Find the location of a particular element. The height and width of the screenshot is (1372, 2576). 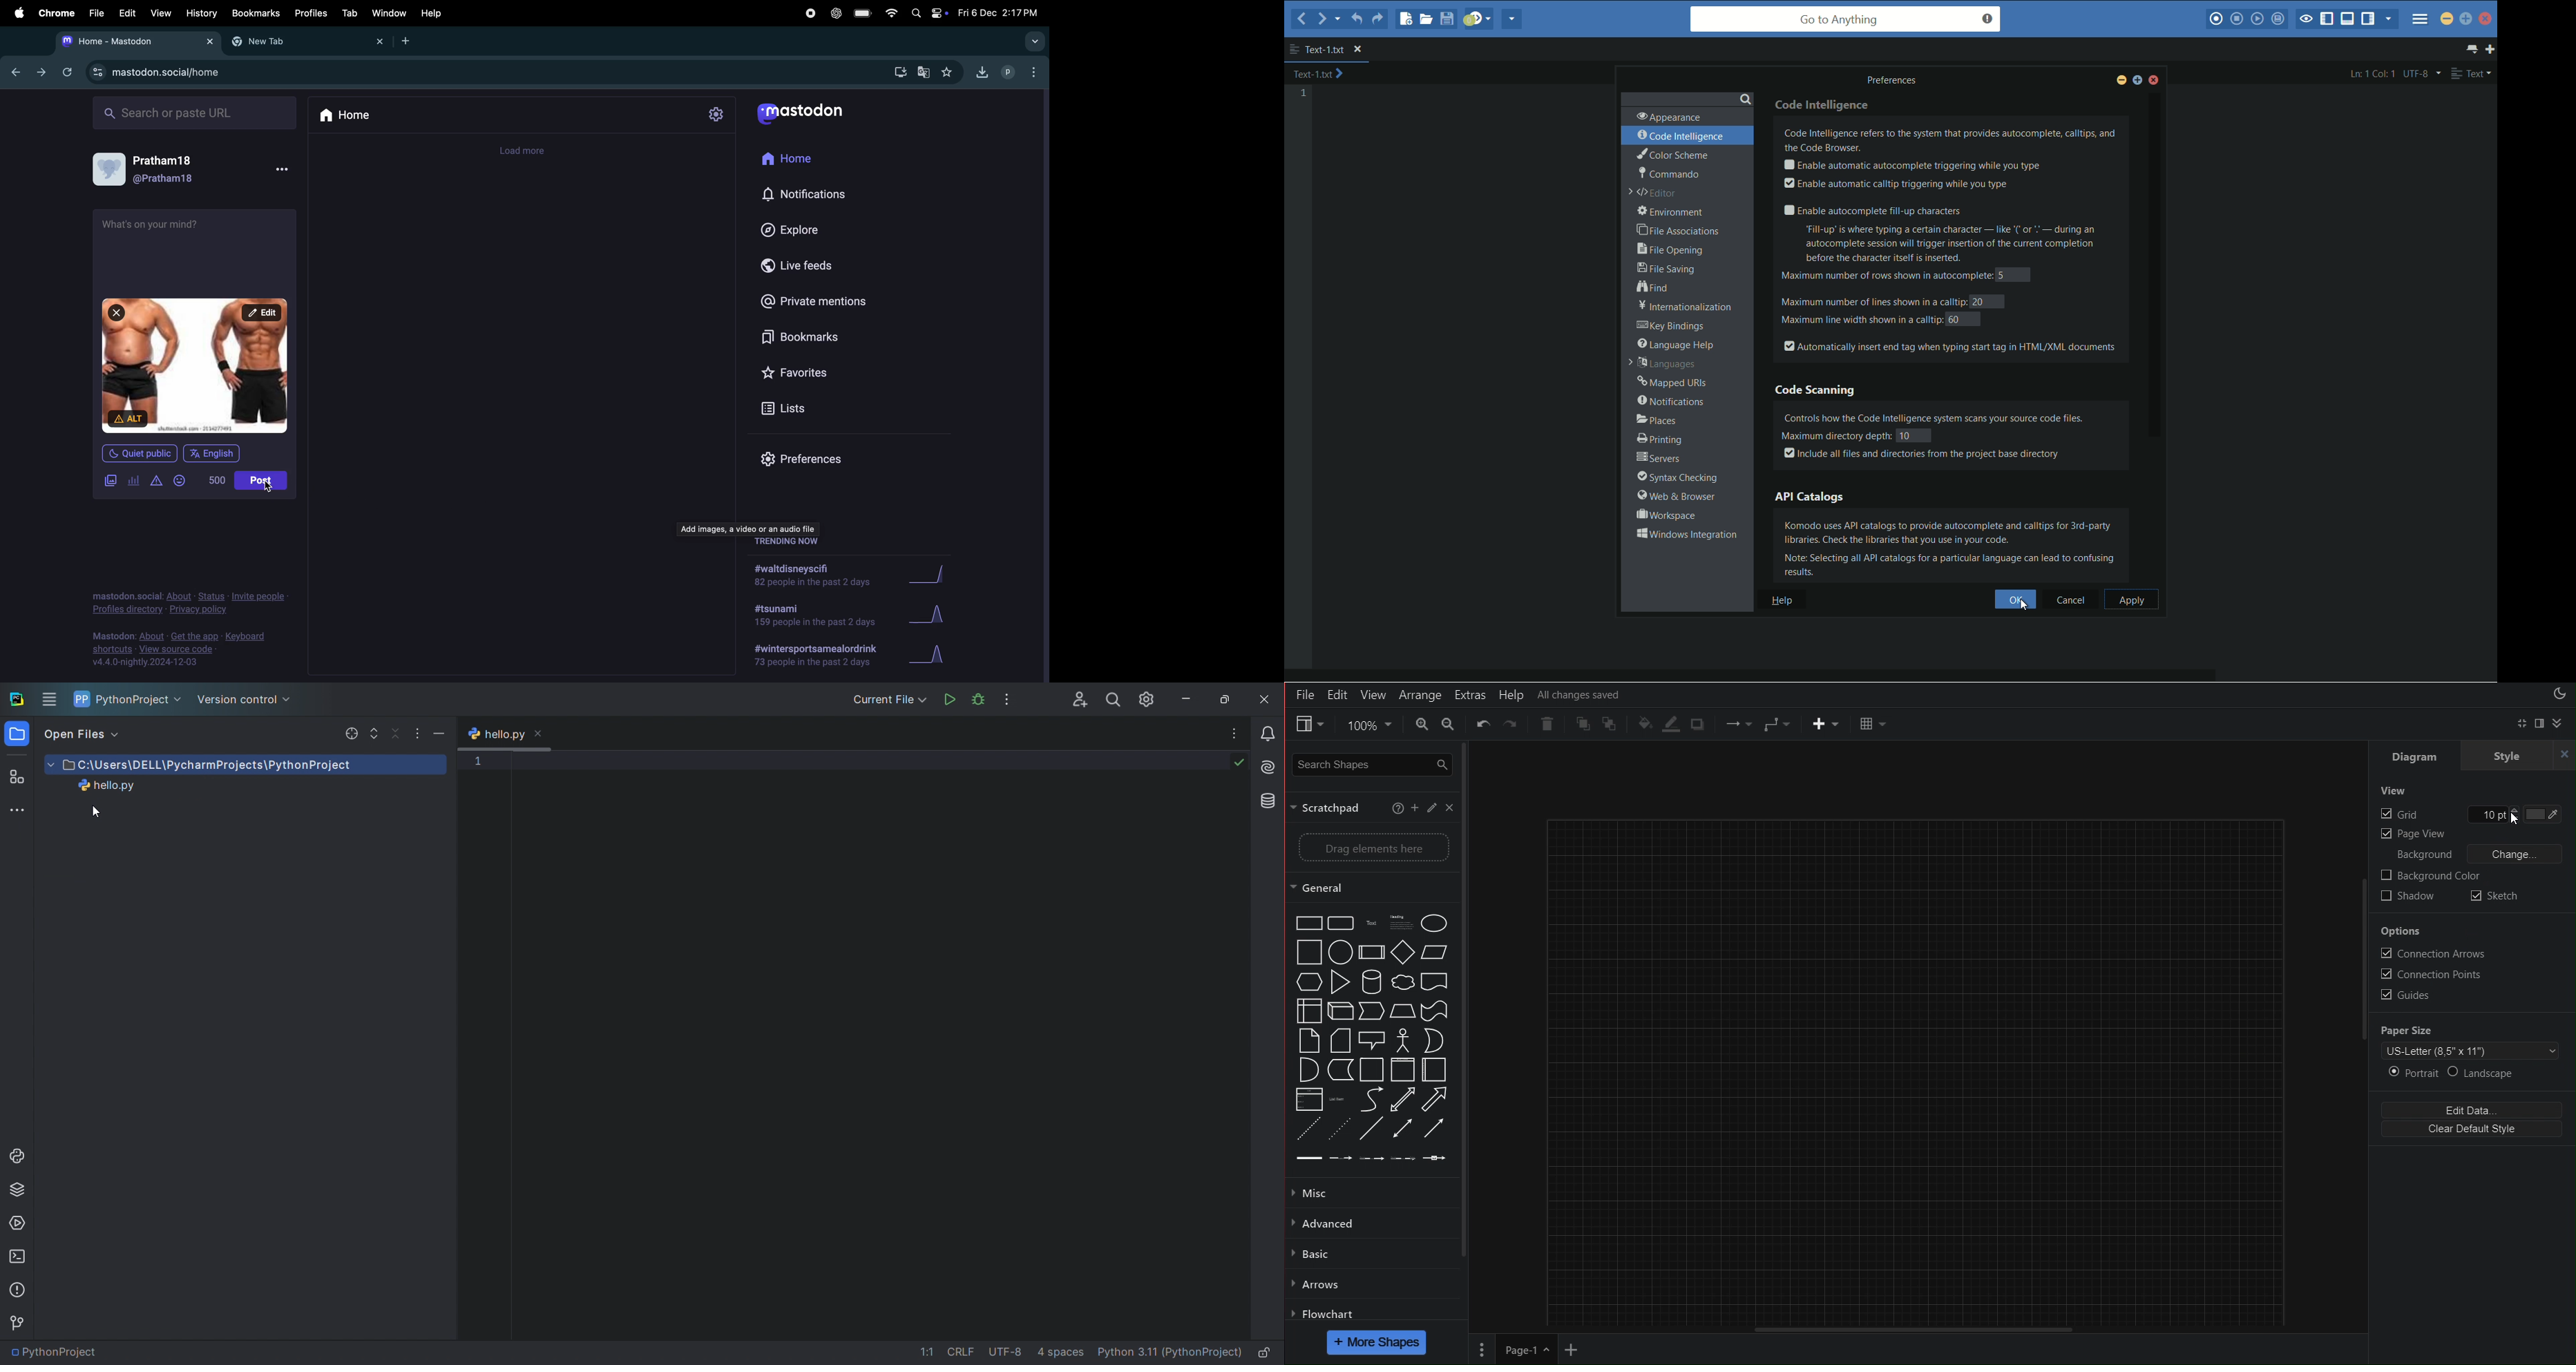

text is located at coordinates (1369, 919).